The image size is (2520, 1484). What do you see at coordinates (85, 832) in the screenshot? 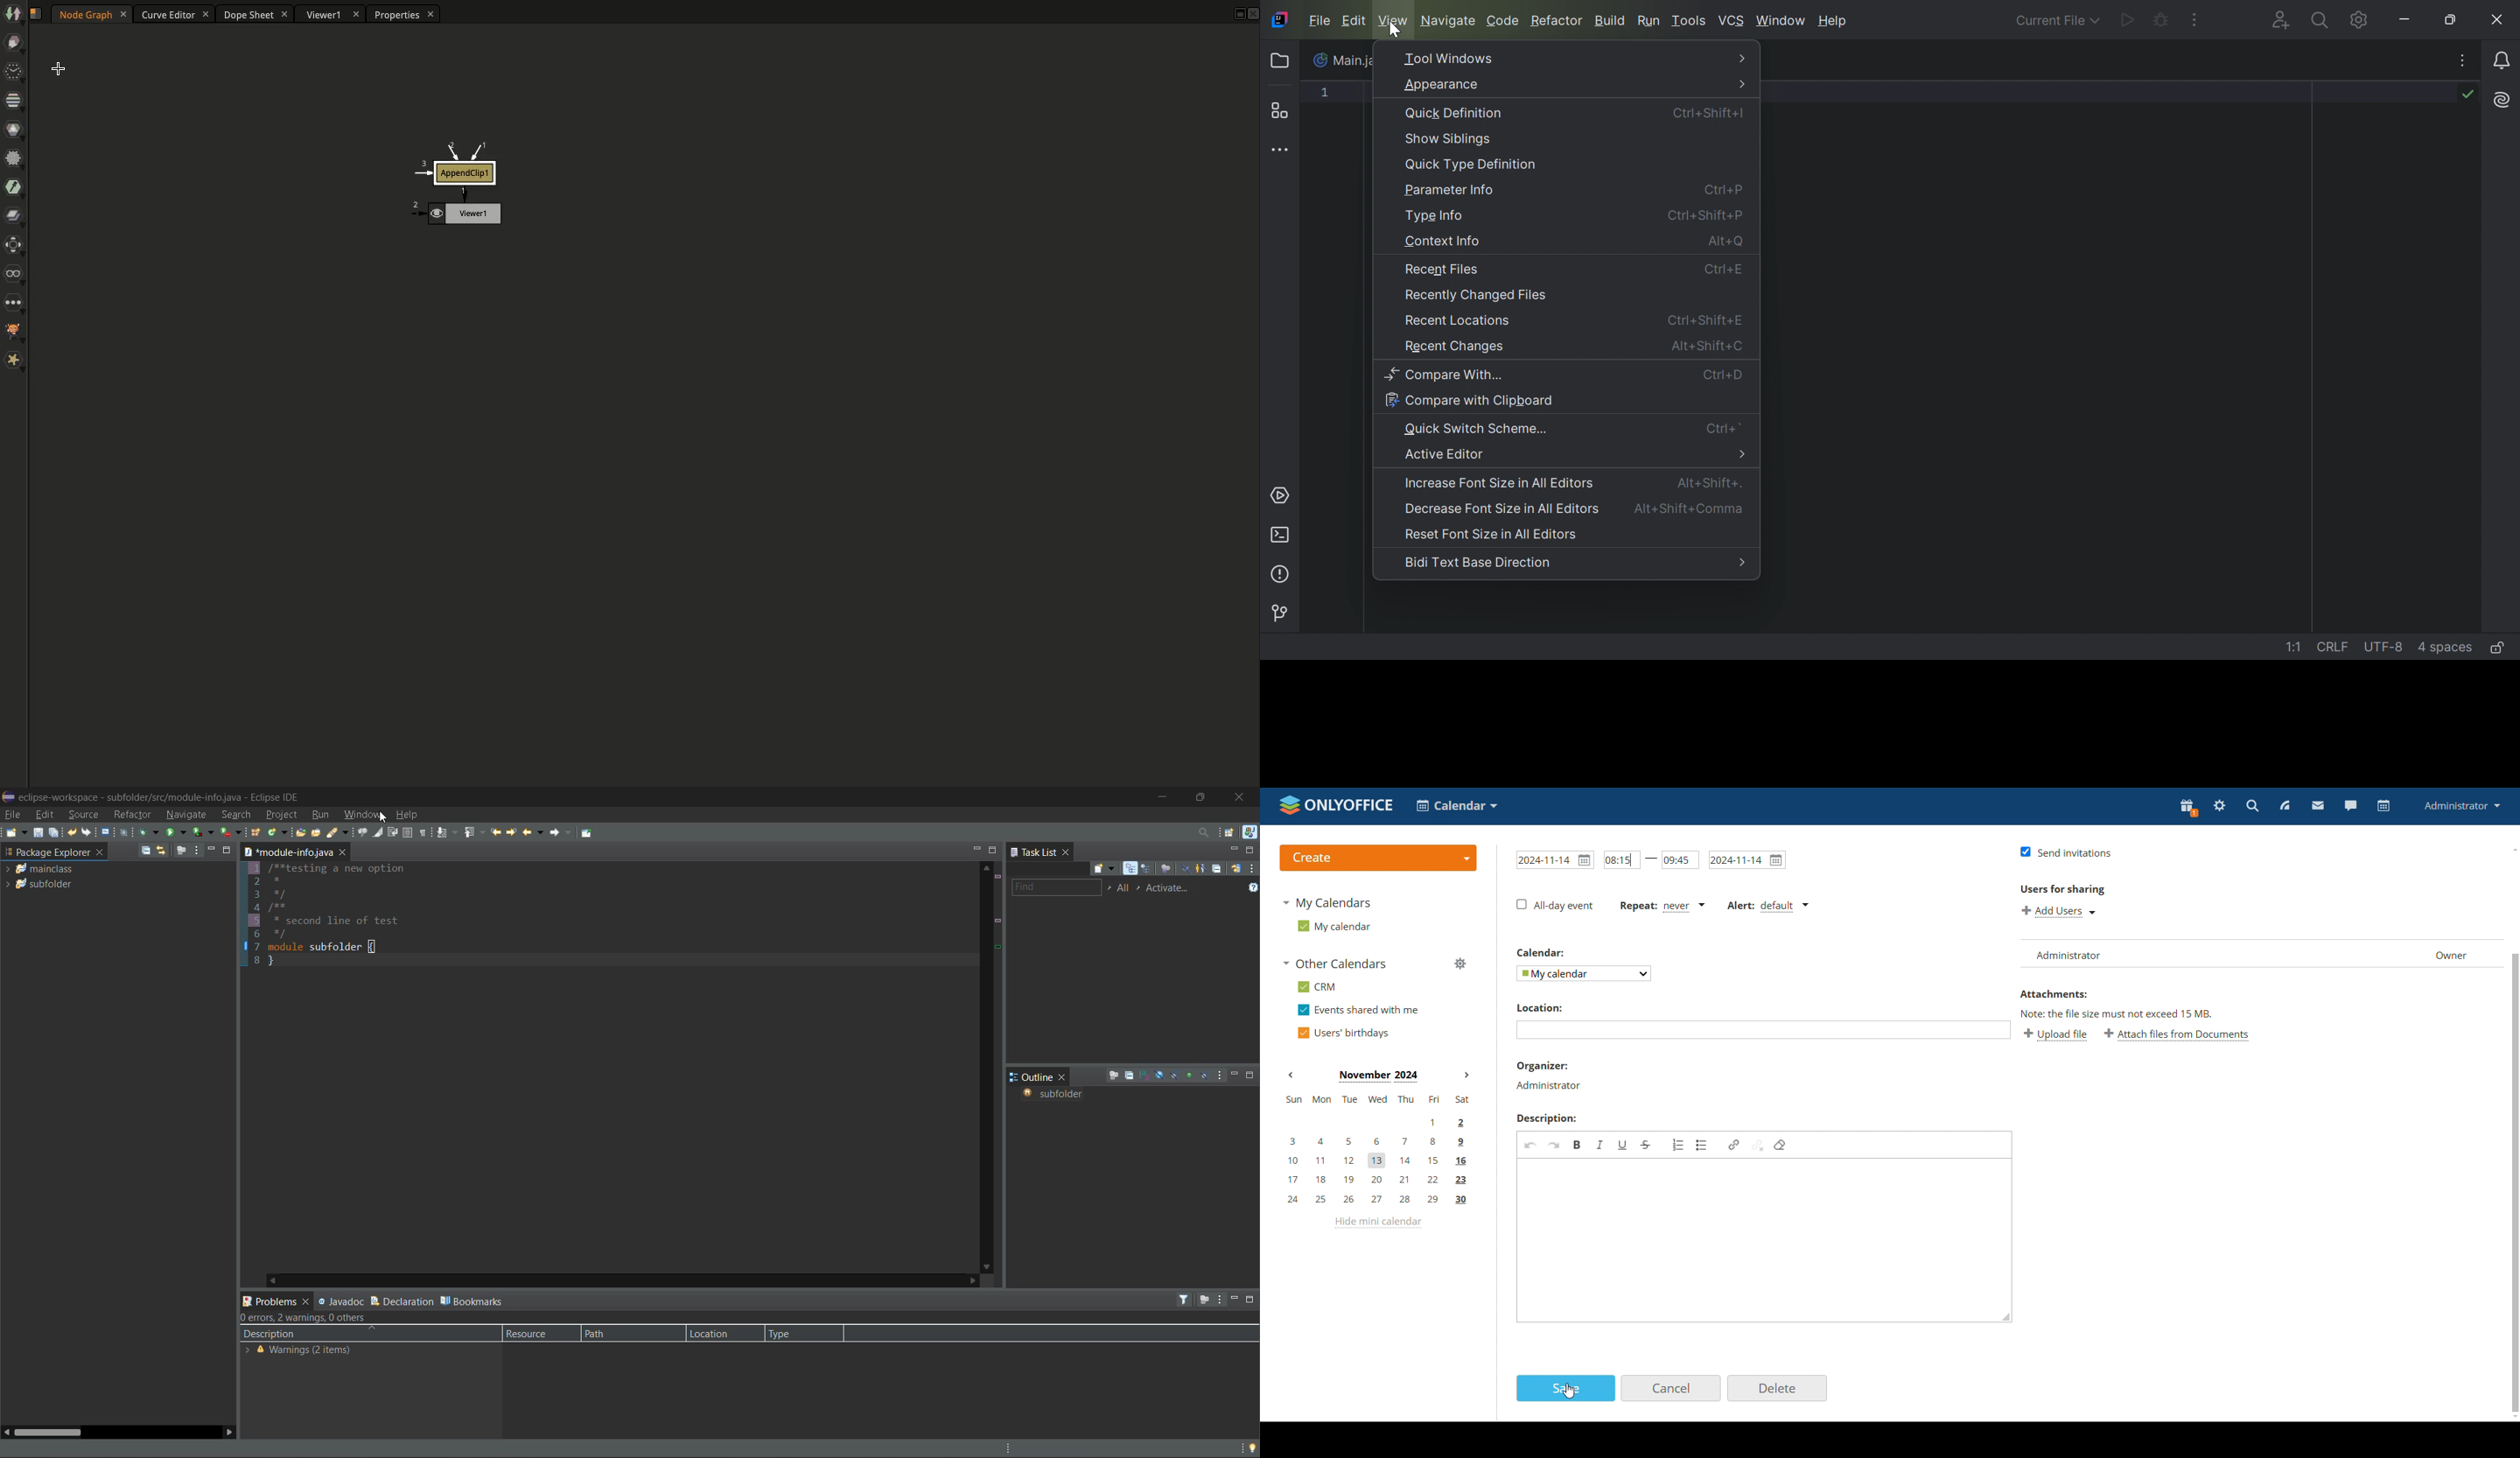
I see `redo` at bounding box center [85, 832].